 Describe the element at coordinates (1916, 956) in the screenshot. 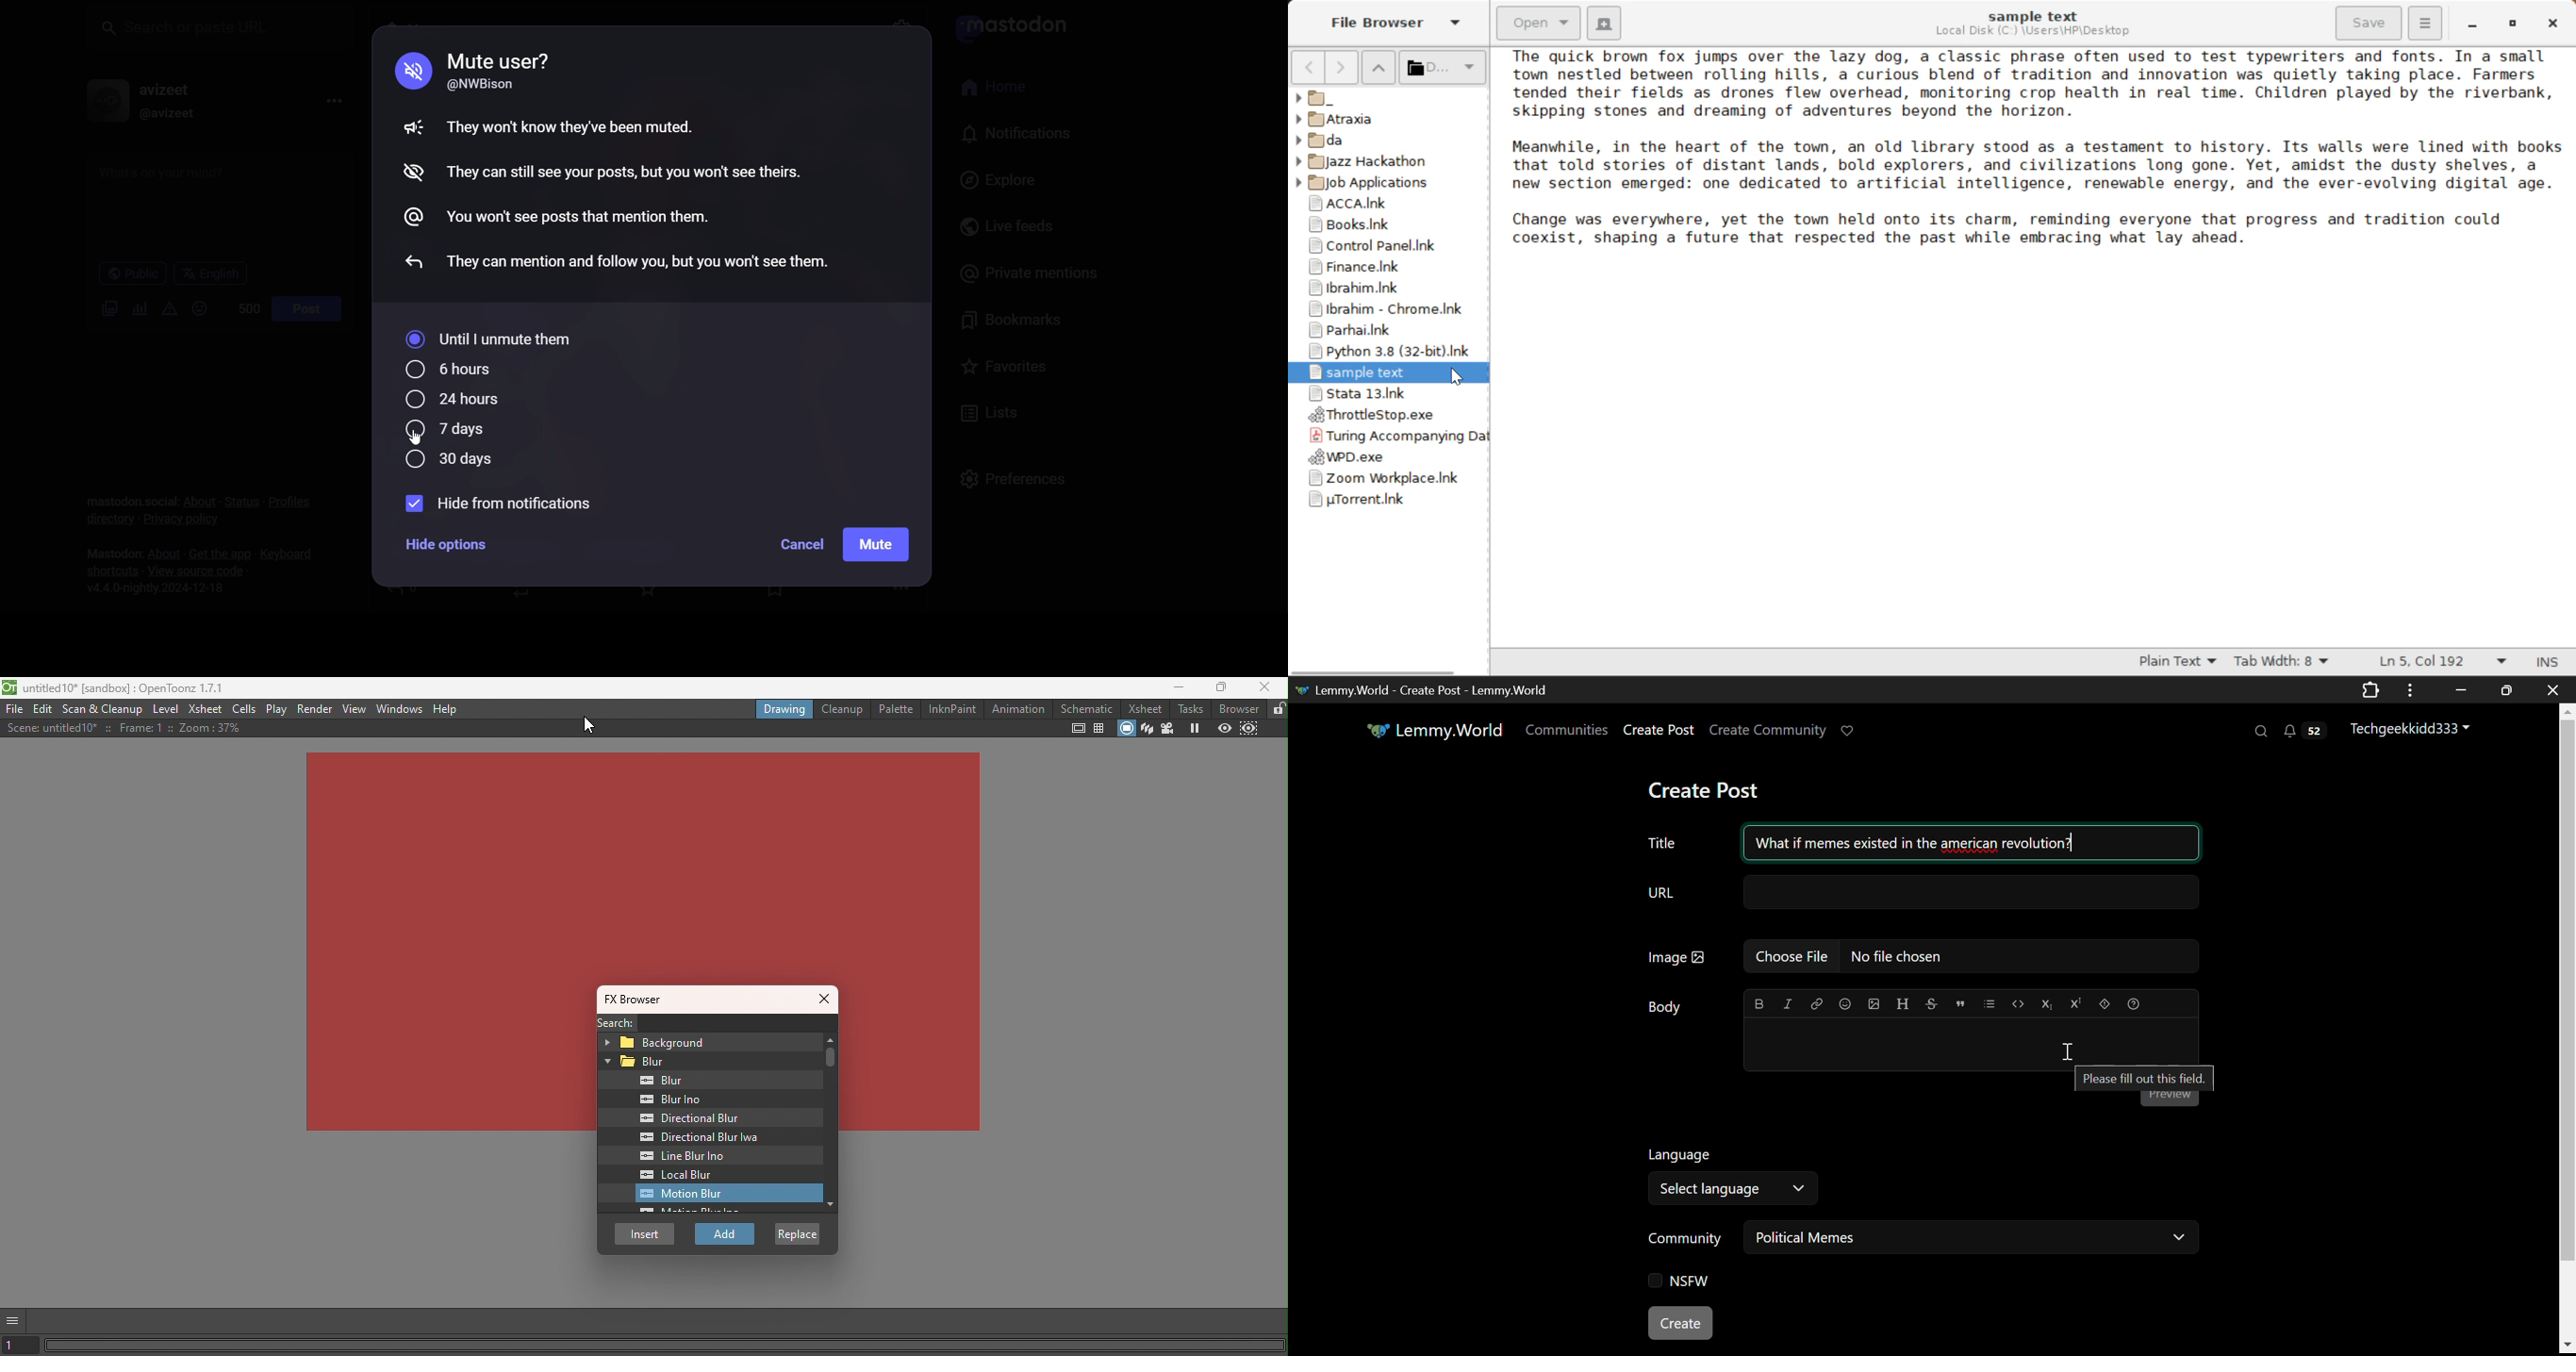

I see `Insert Image Field` at that location.